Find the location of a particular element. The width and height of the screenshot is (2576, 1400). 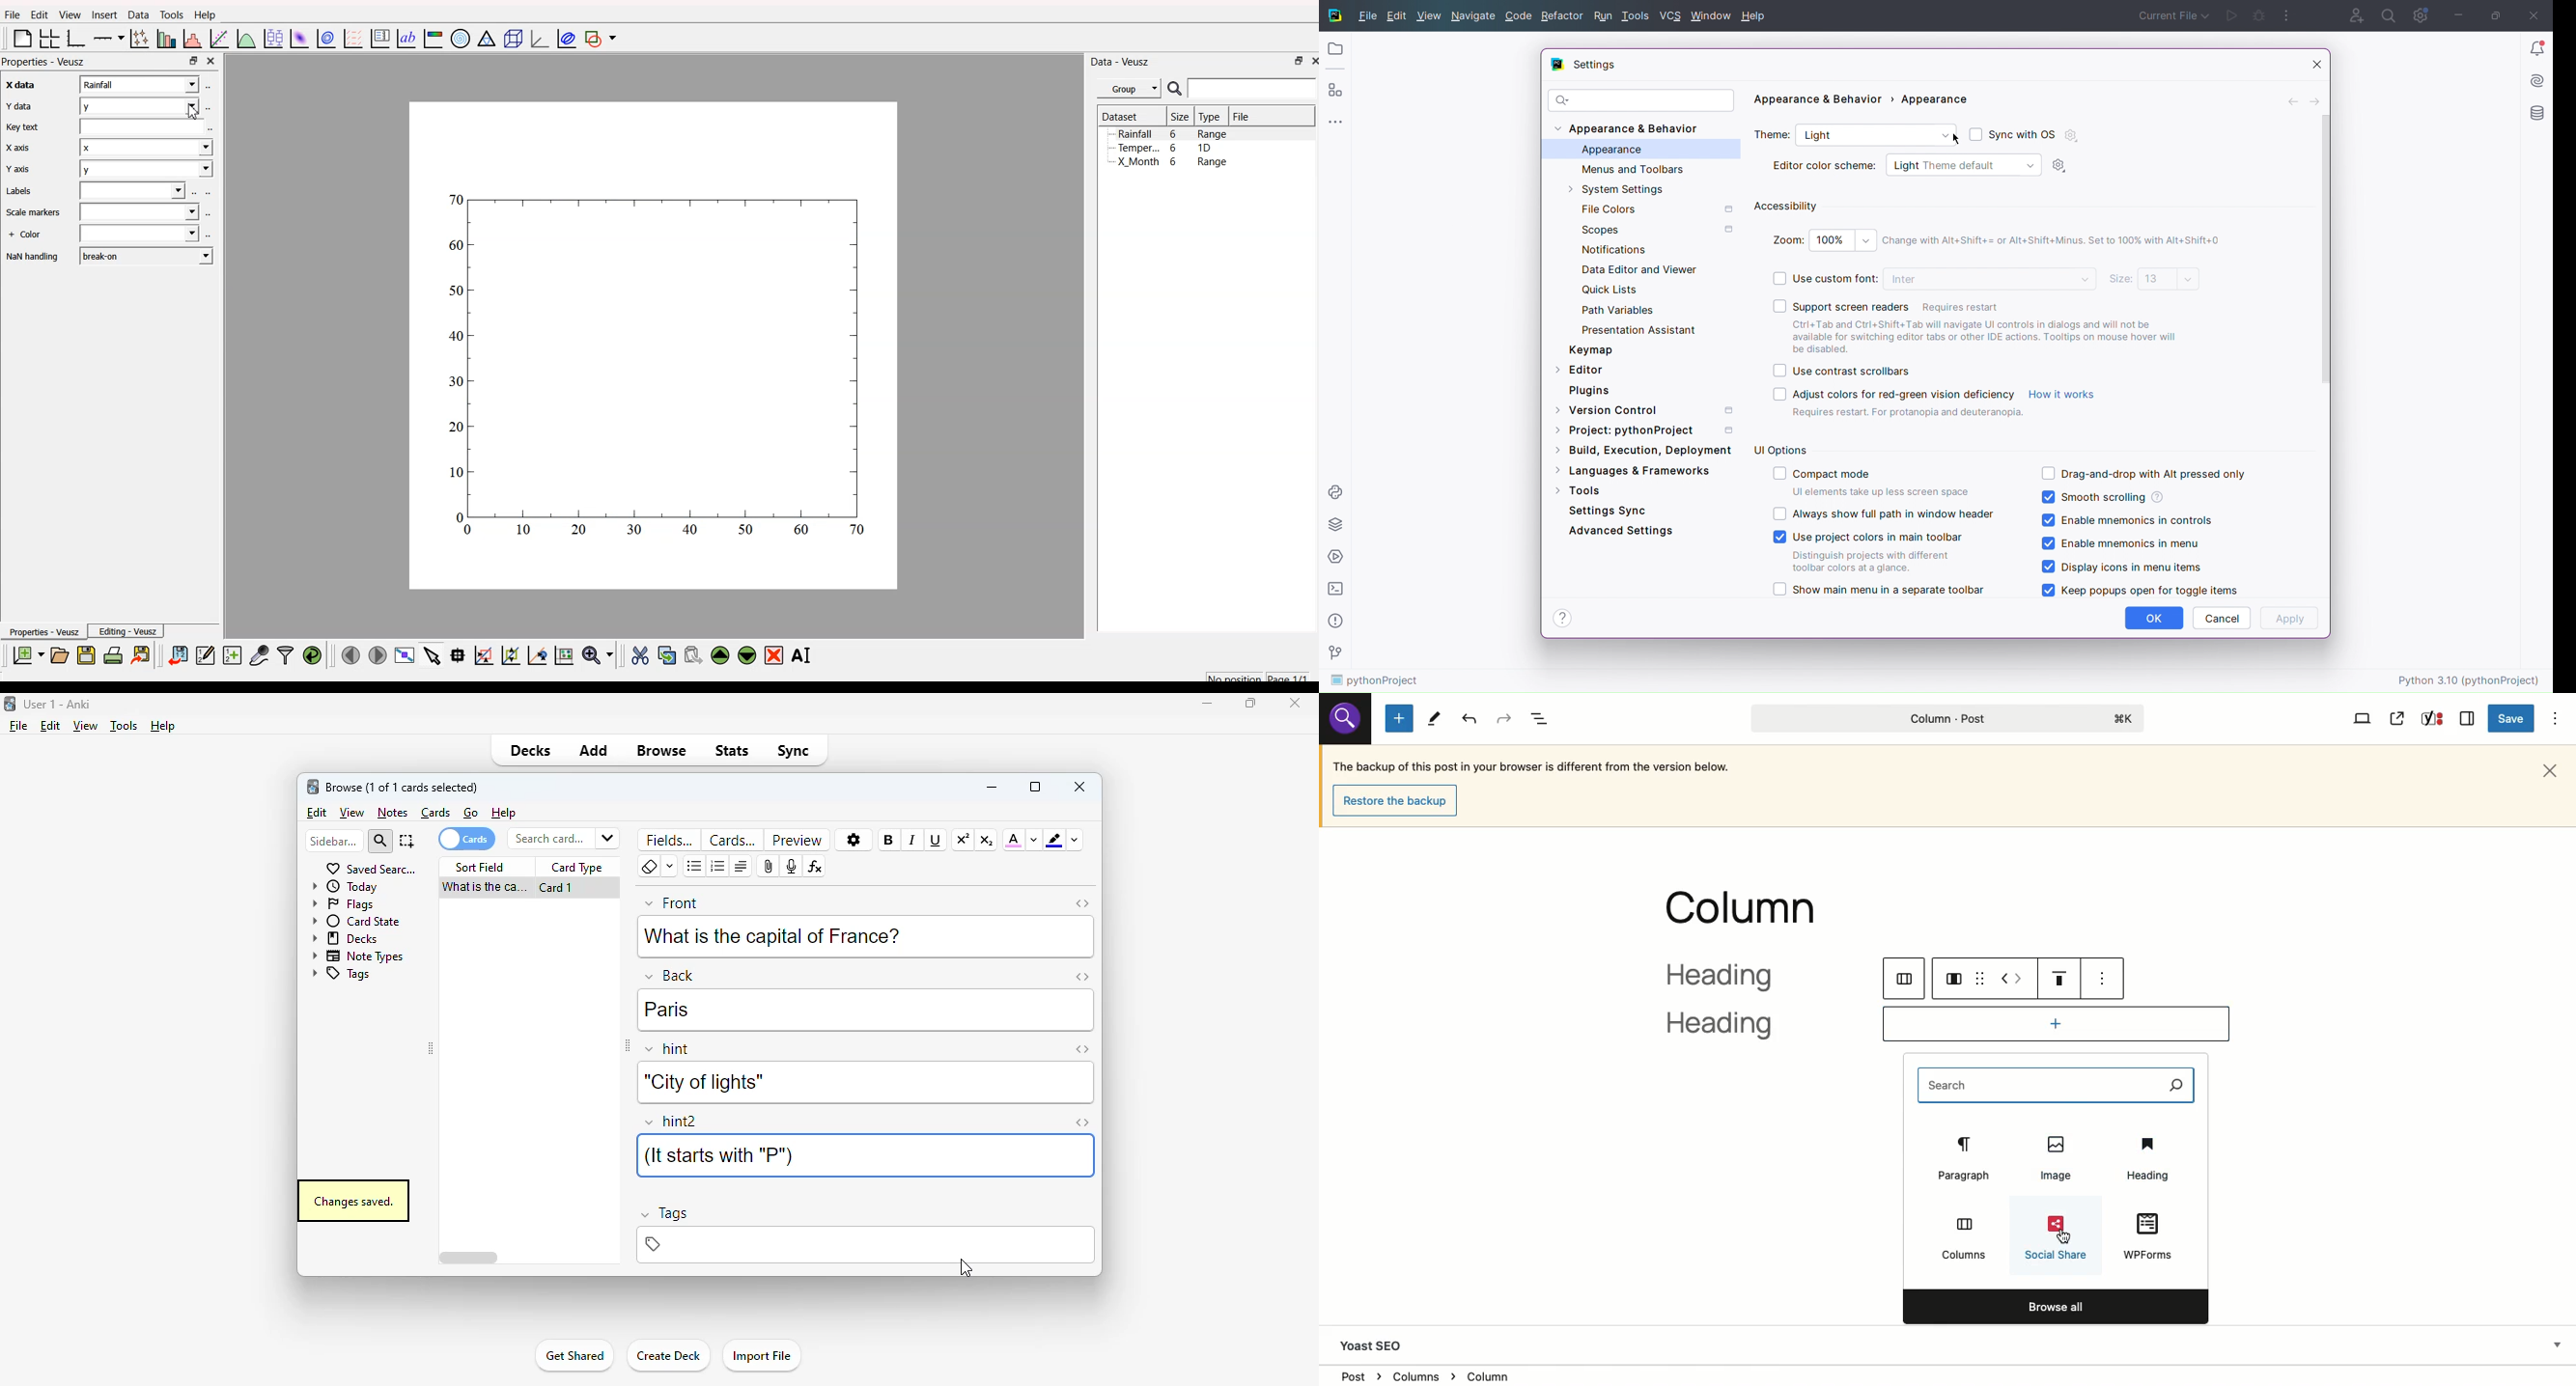

column layout is located at coordinates (1952, 982).